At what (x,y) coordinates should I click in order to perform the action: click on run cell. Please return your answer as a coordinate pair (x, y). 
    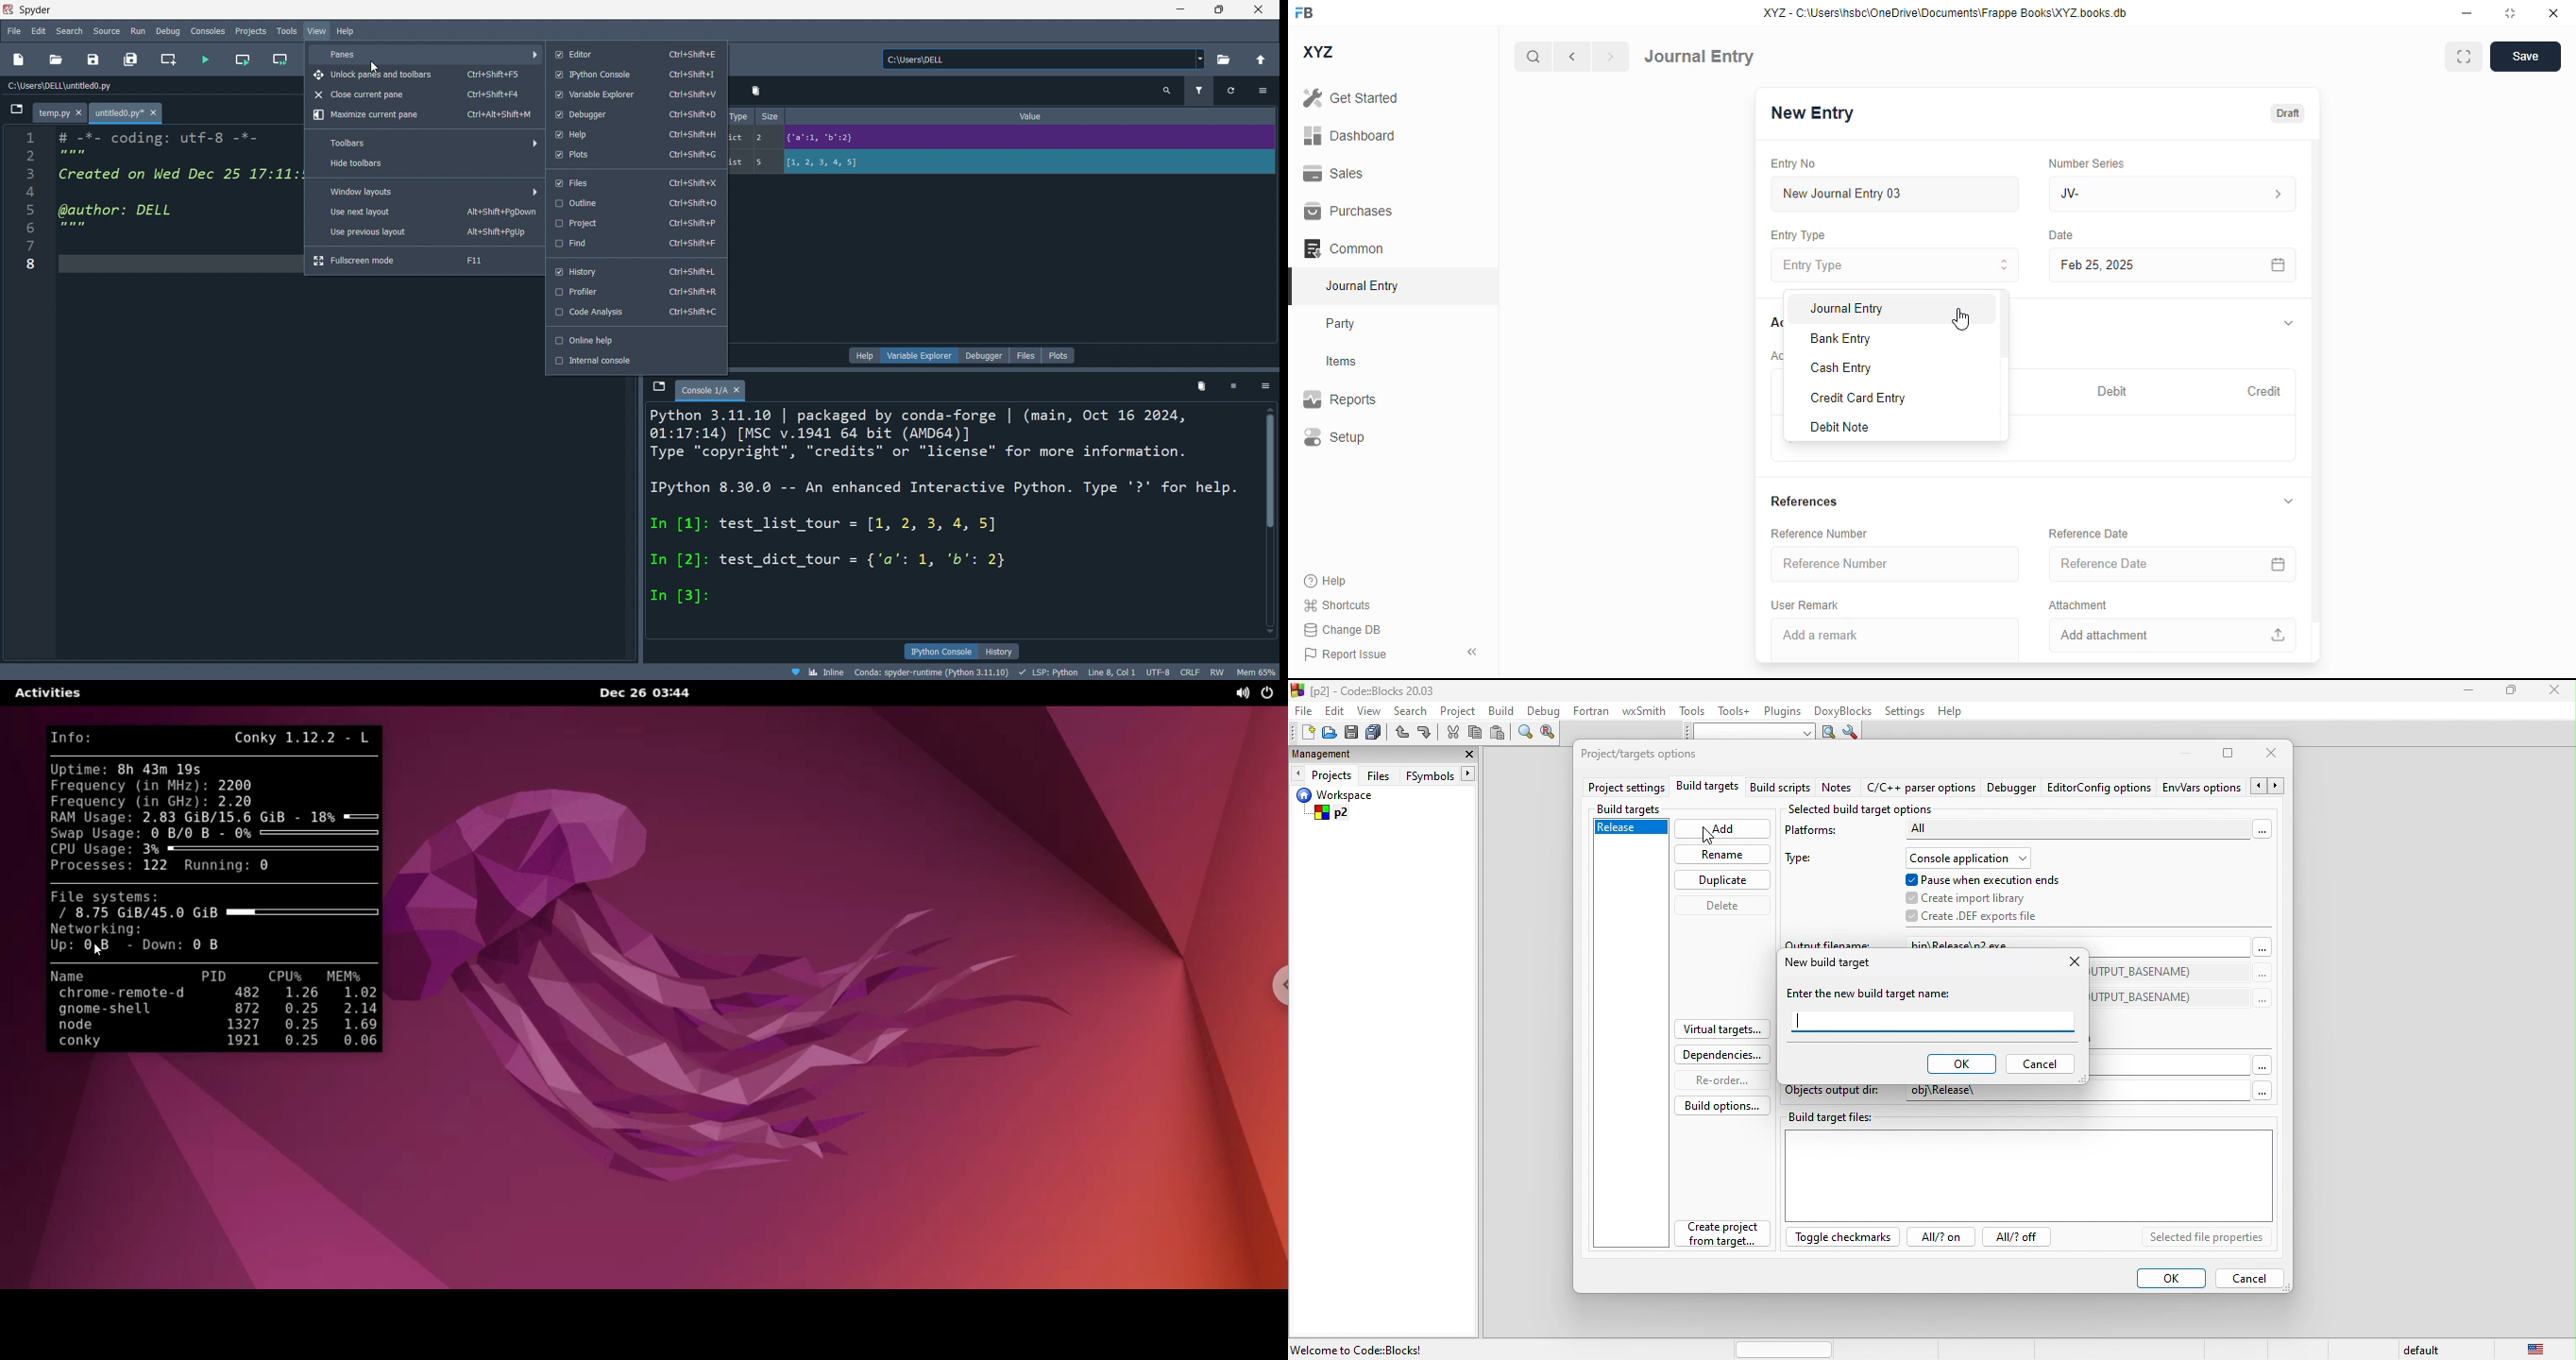
    Looking at the image, I should click on (242, 60).